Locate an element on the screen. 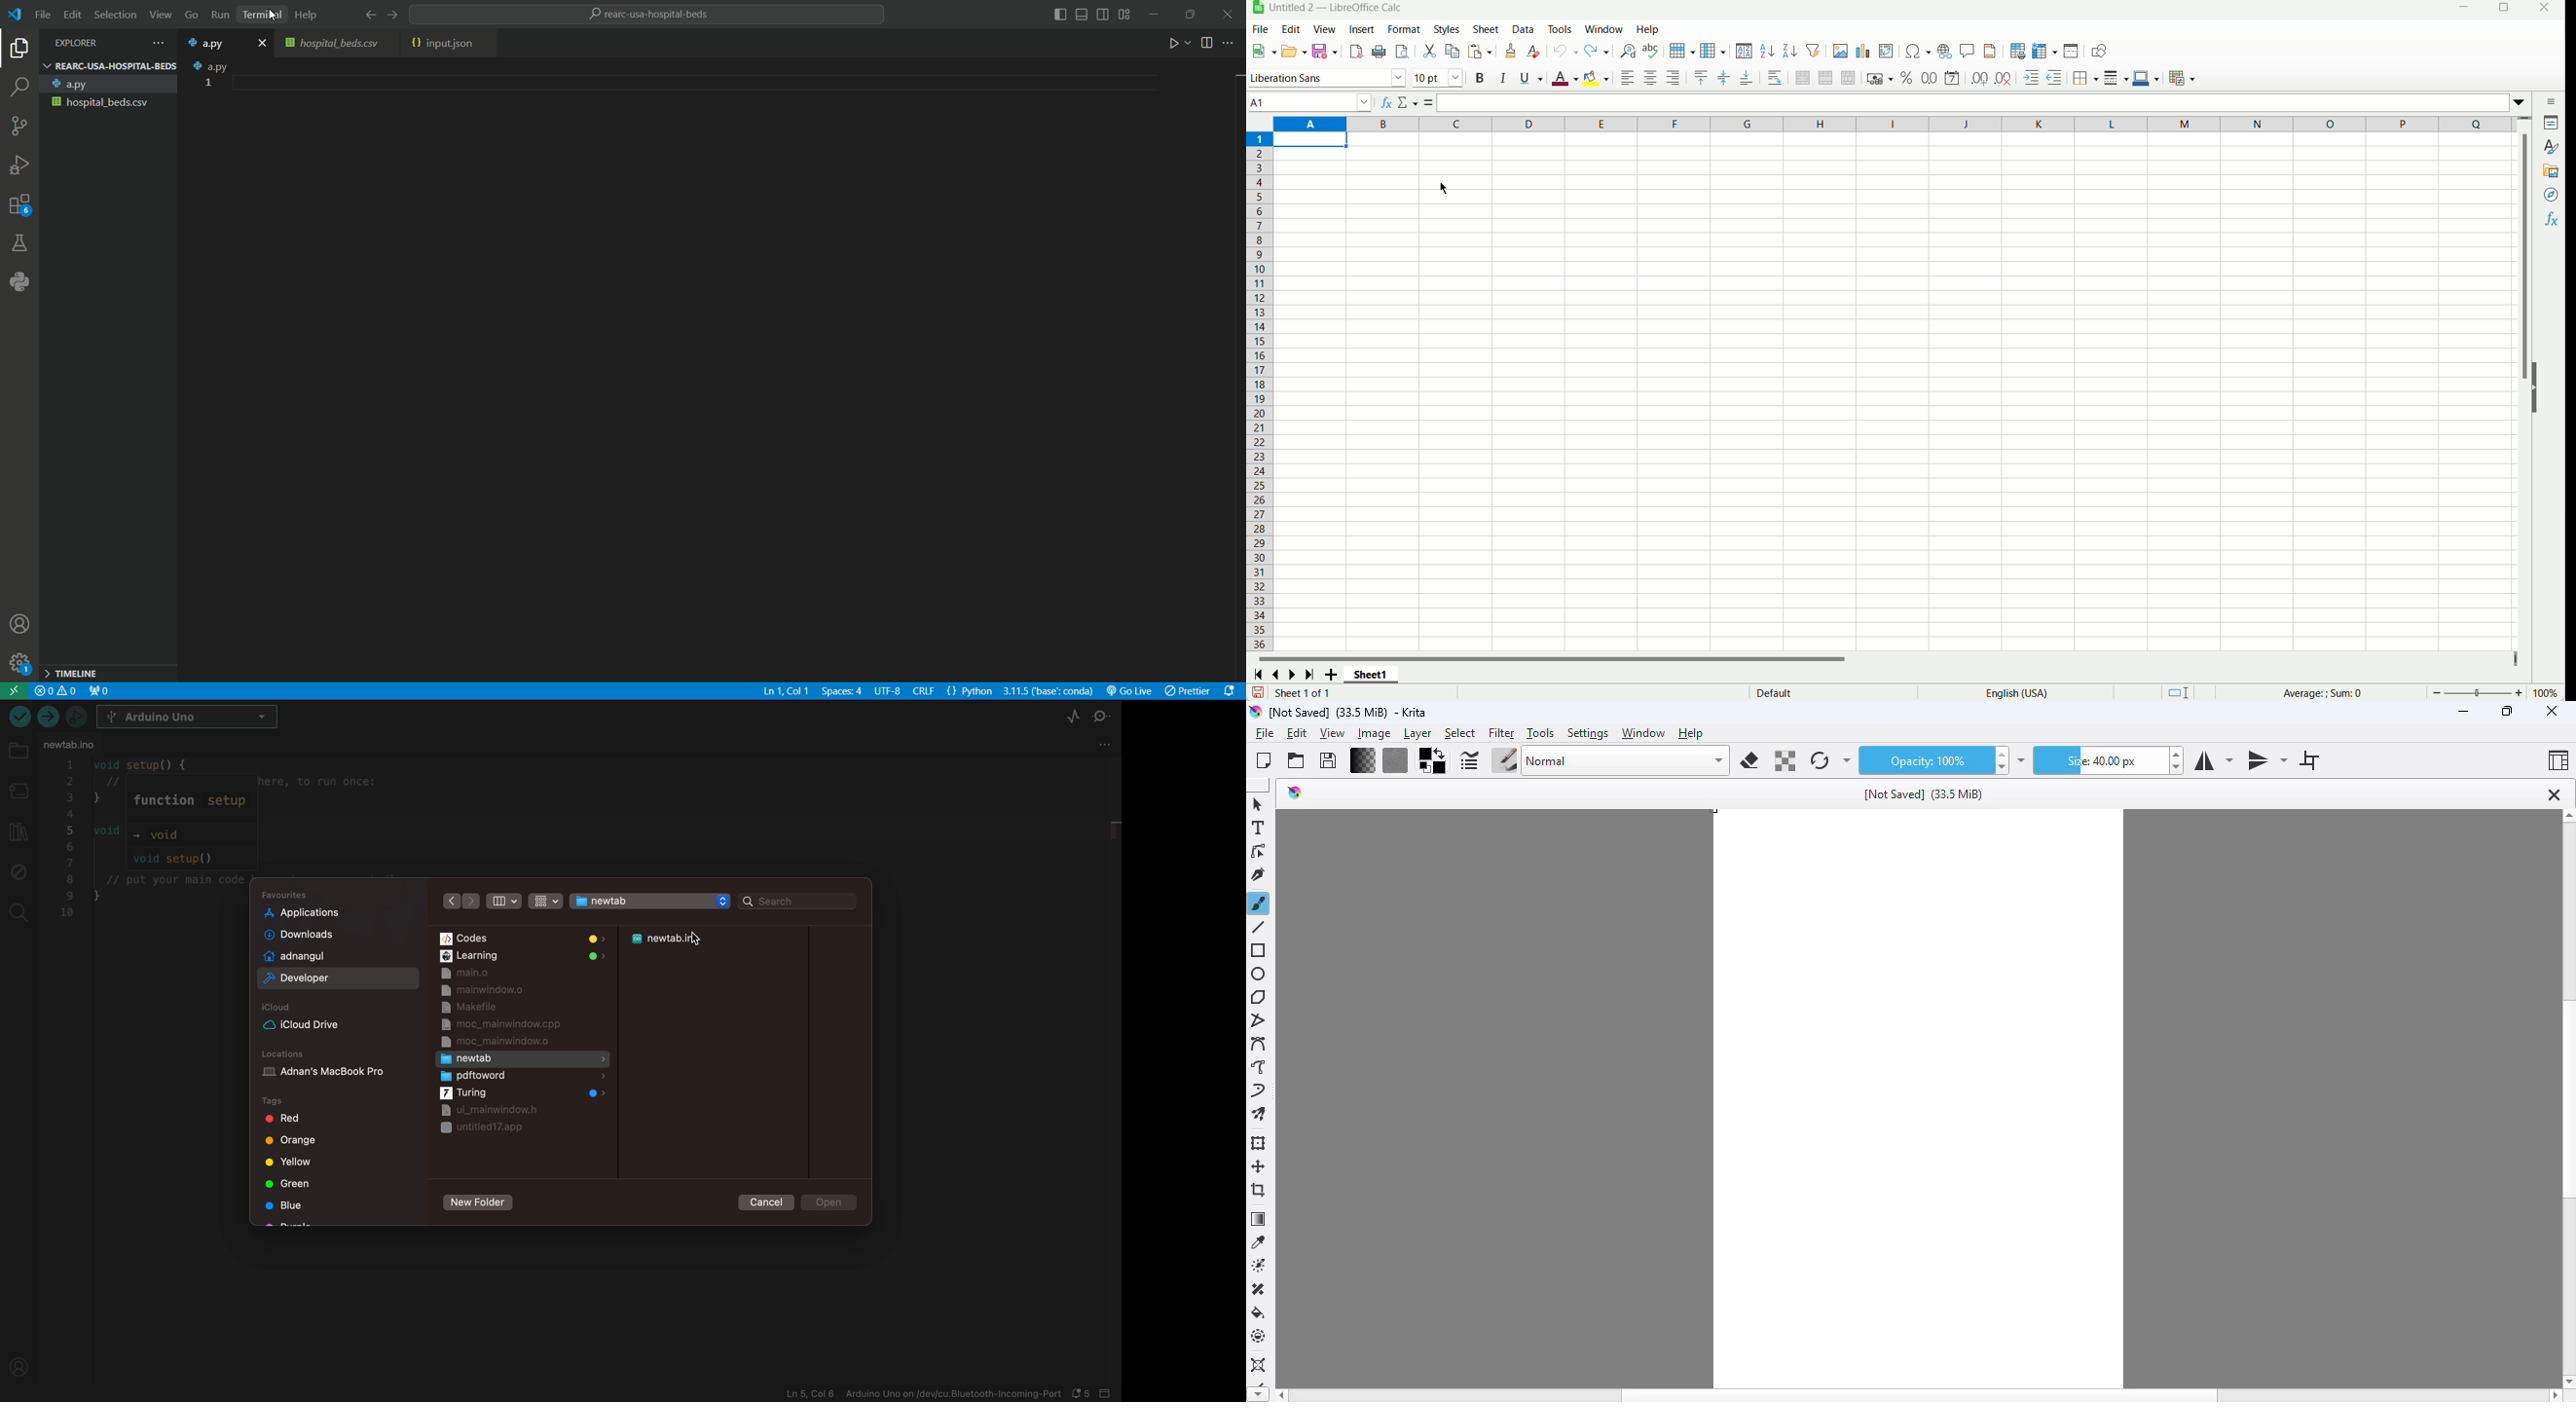 The height and width of the screenshot is (1428, 2576). application icon is located at coordinates (1257, 8).